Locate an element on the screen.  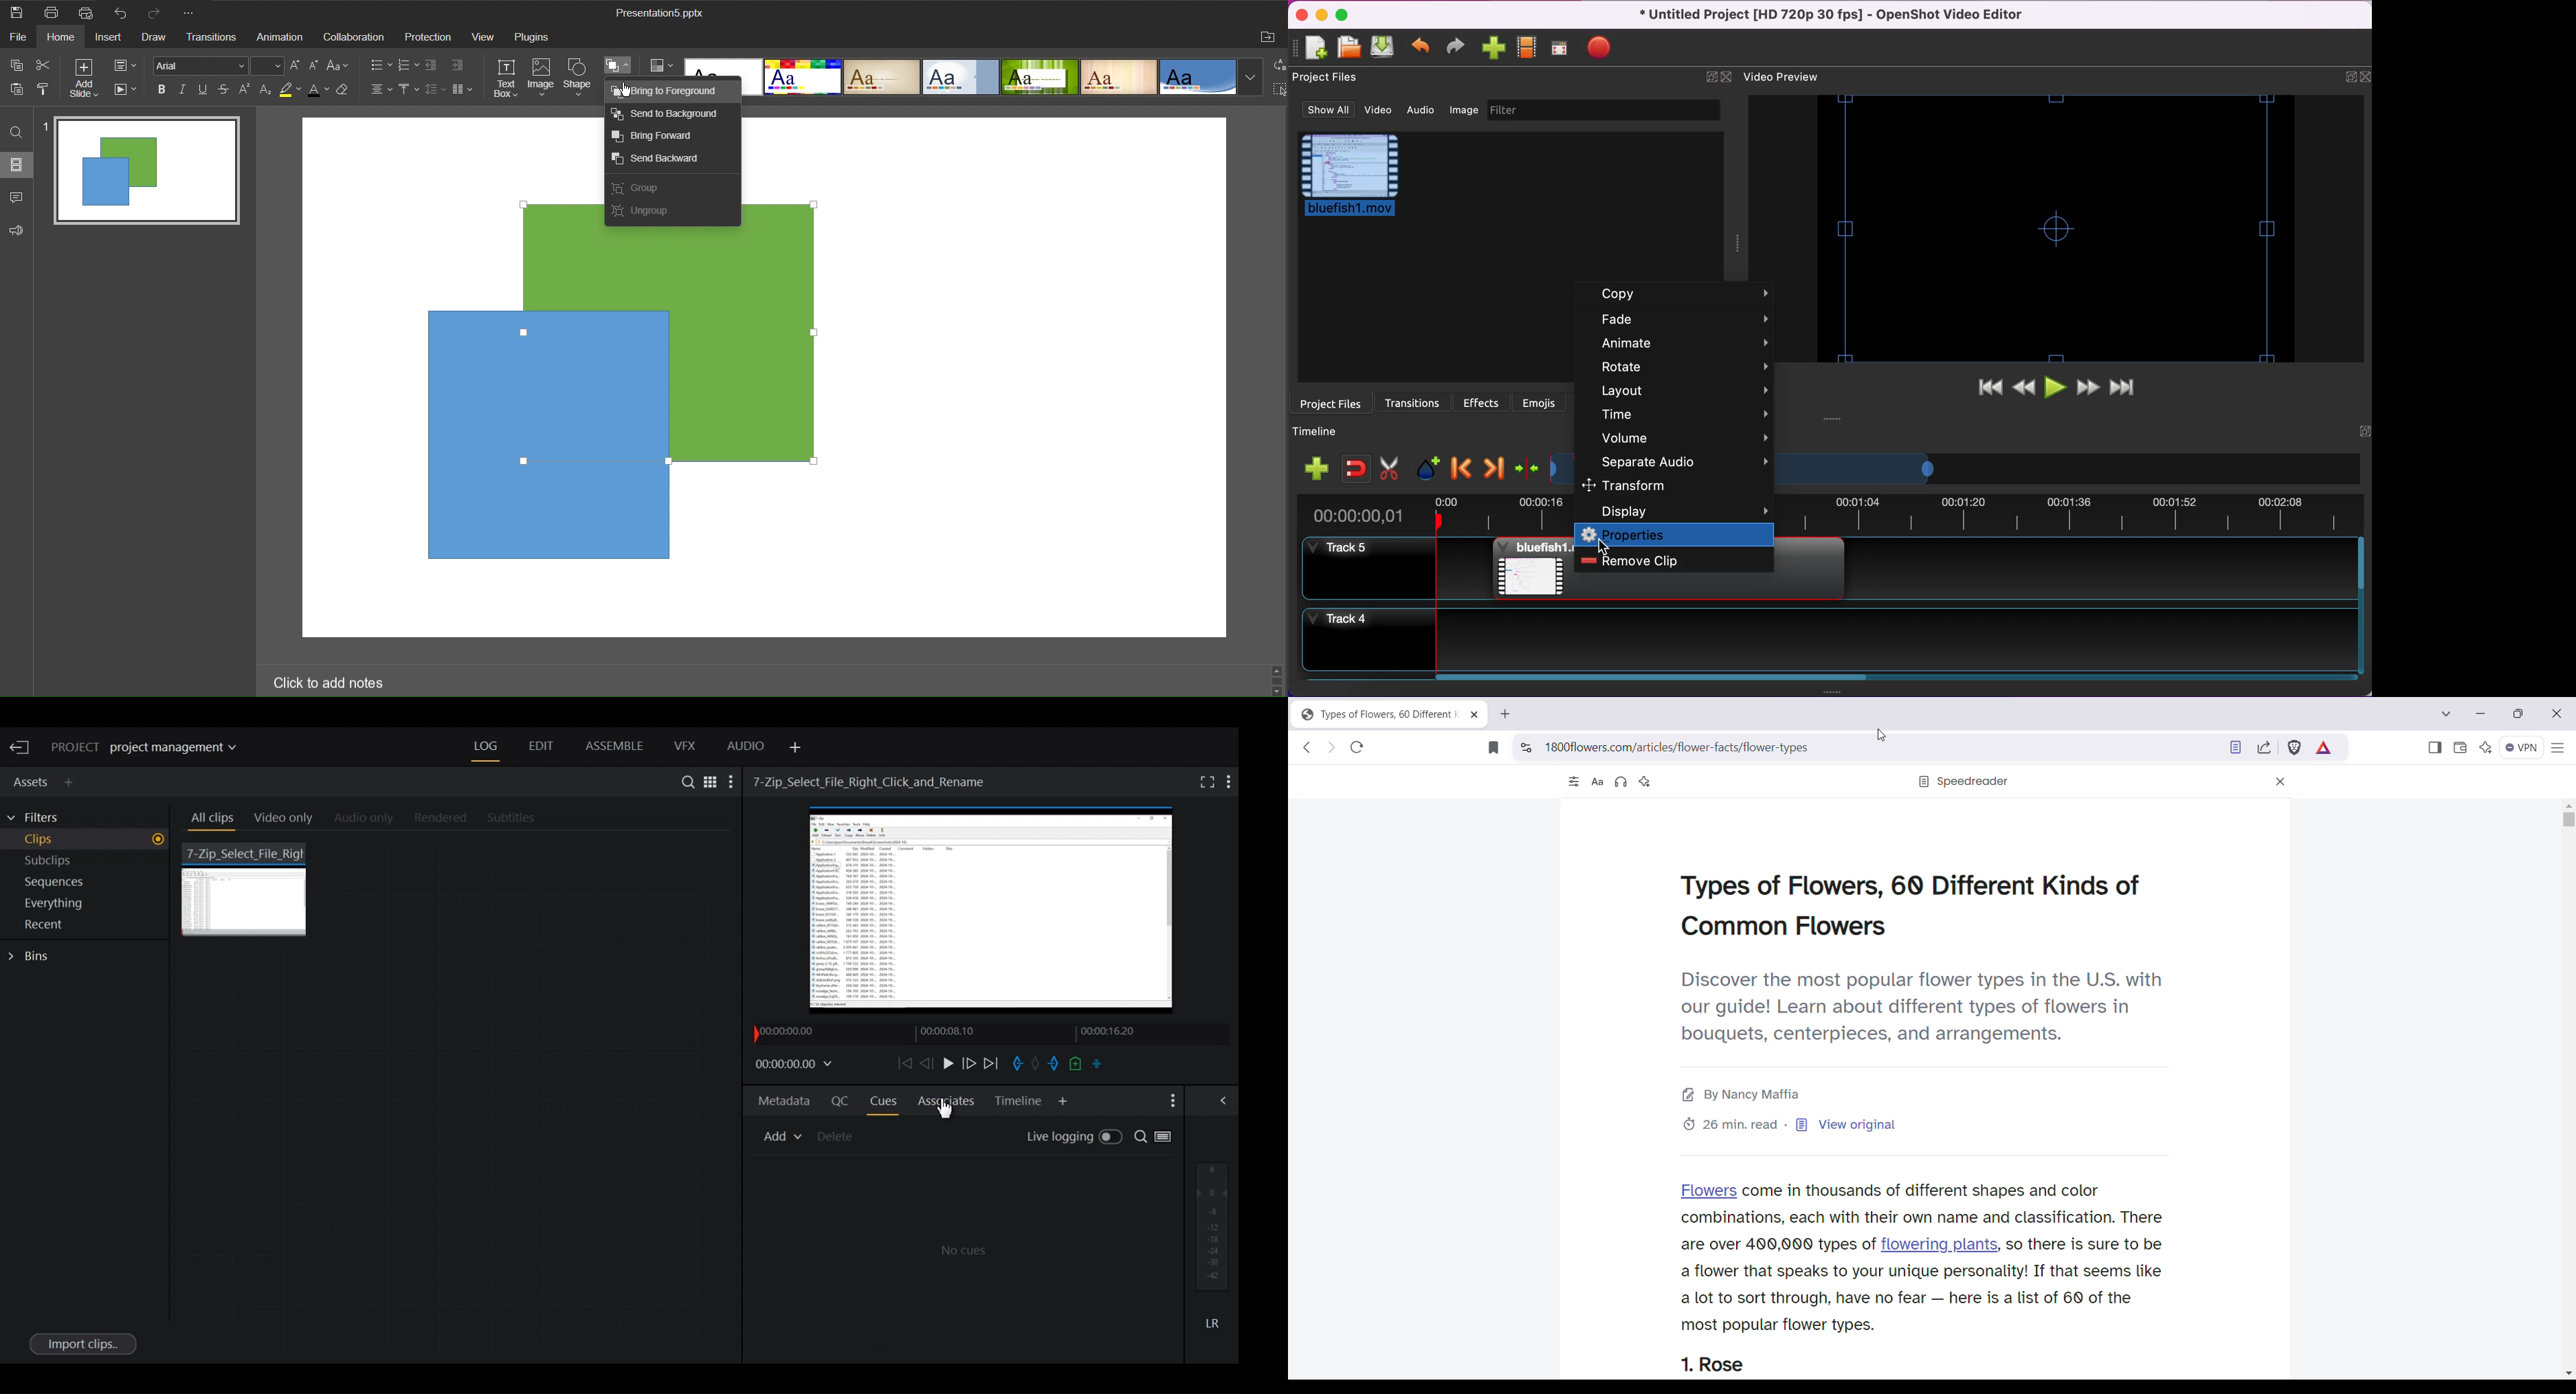
Bluefish project file added to timeline is located at coordinates (1533, 568).